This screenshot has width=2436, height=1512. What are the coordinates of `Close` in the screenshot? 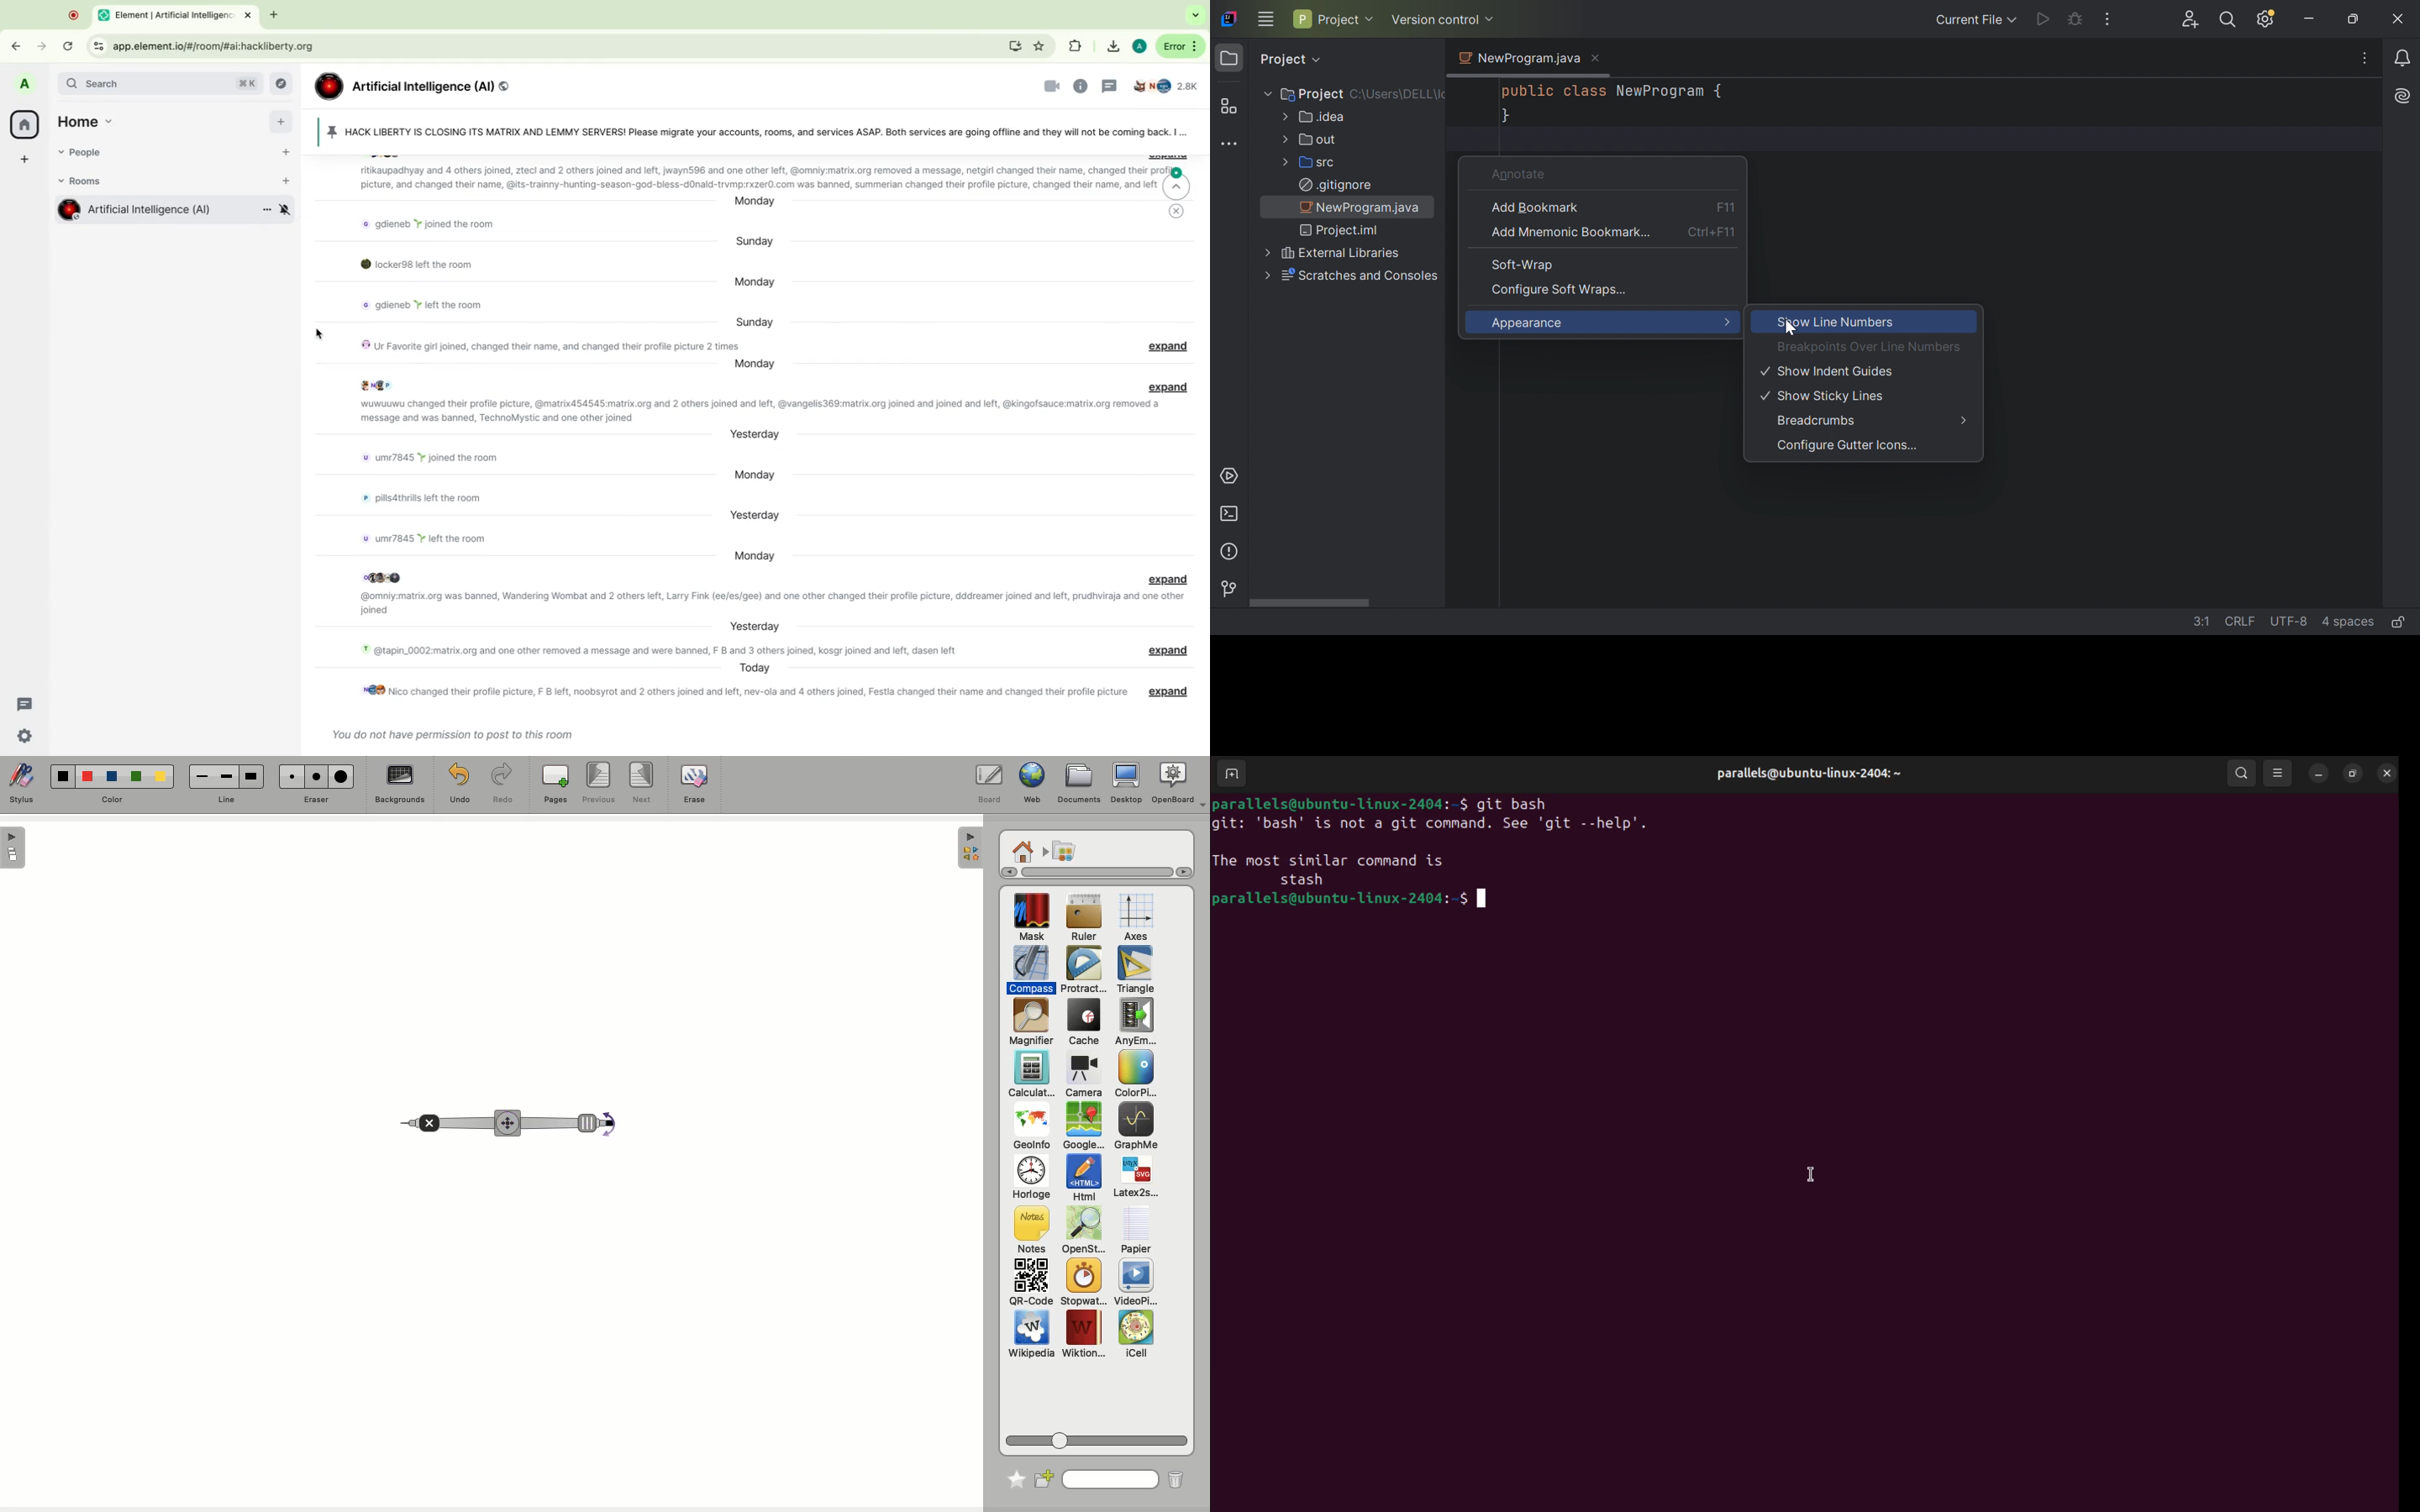 It's located at (1595, 57).